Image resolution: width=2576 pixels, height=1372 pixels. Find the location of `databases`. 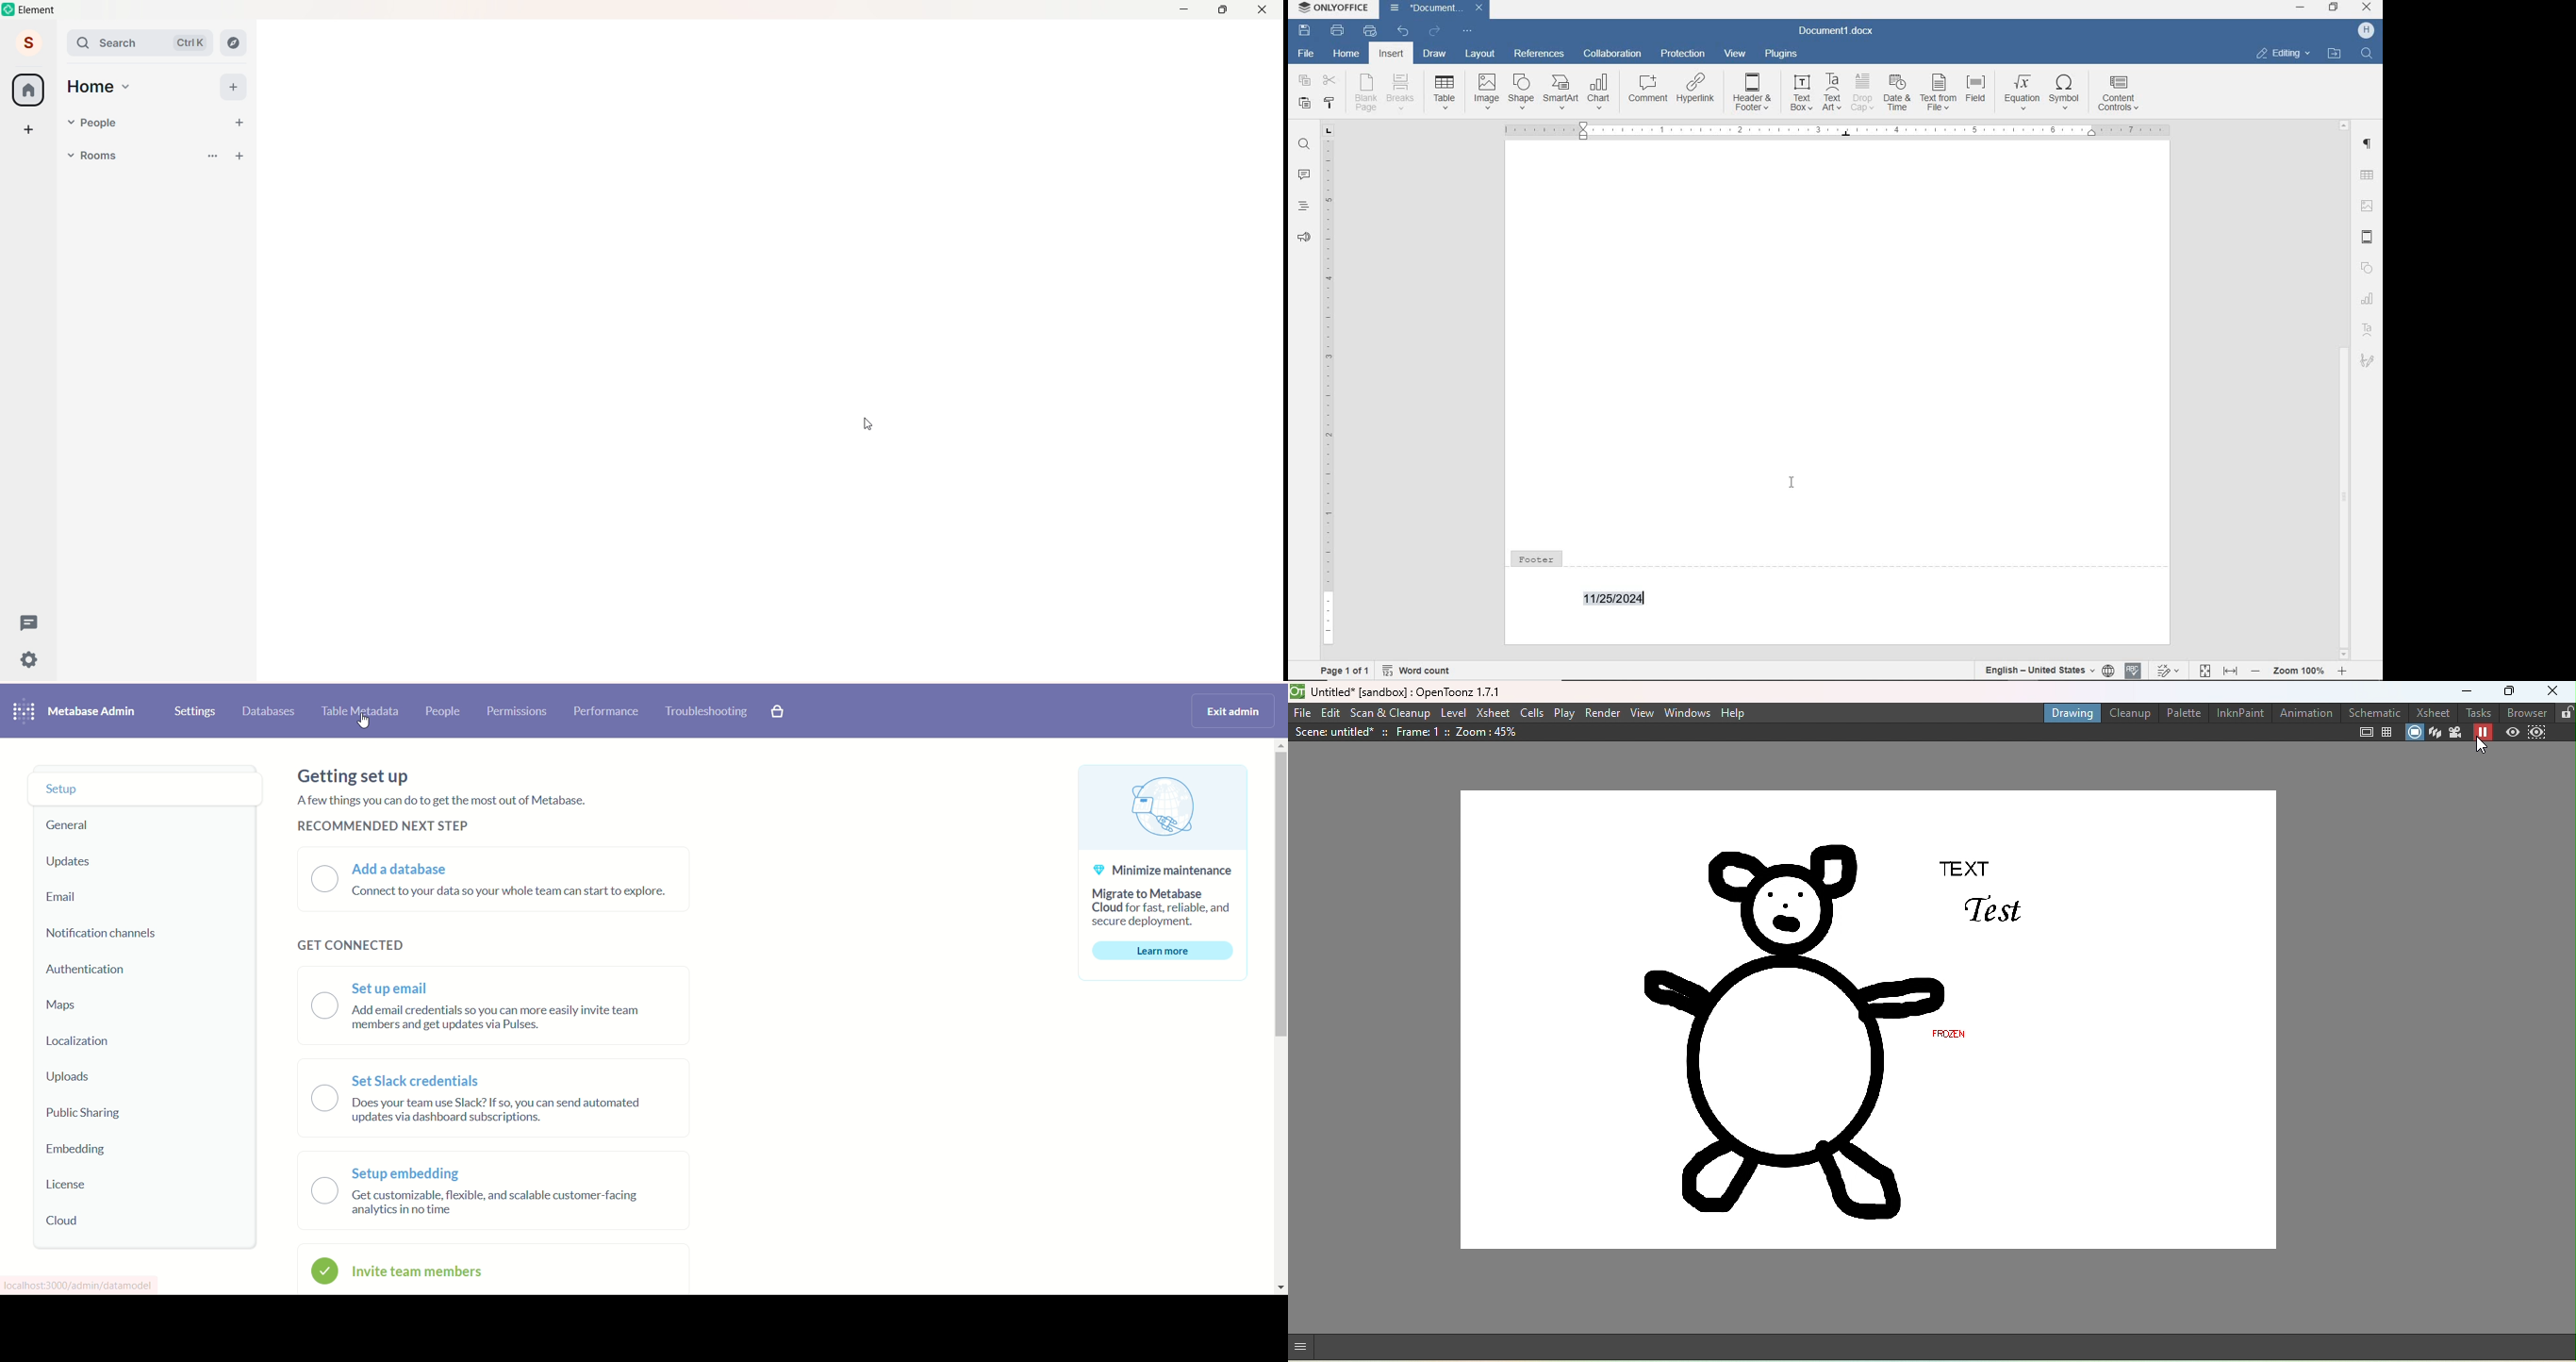

databases is located at coordinates (266, 713).